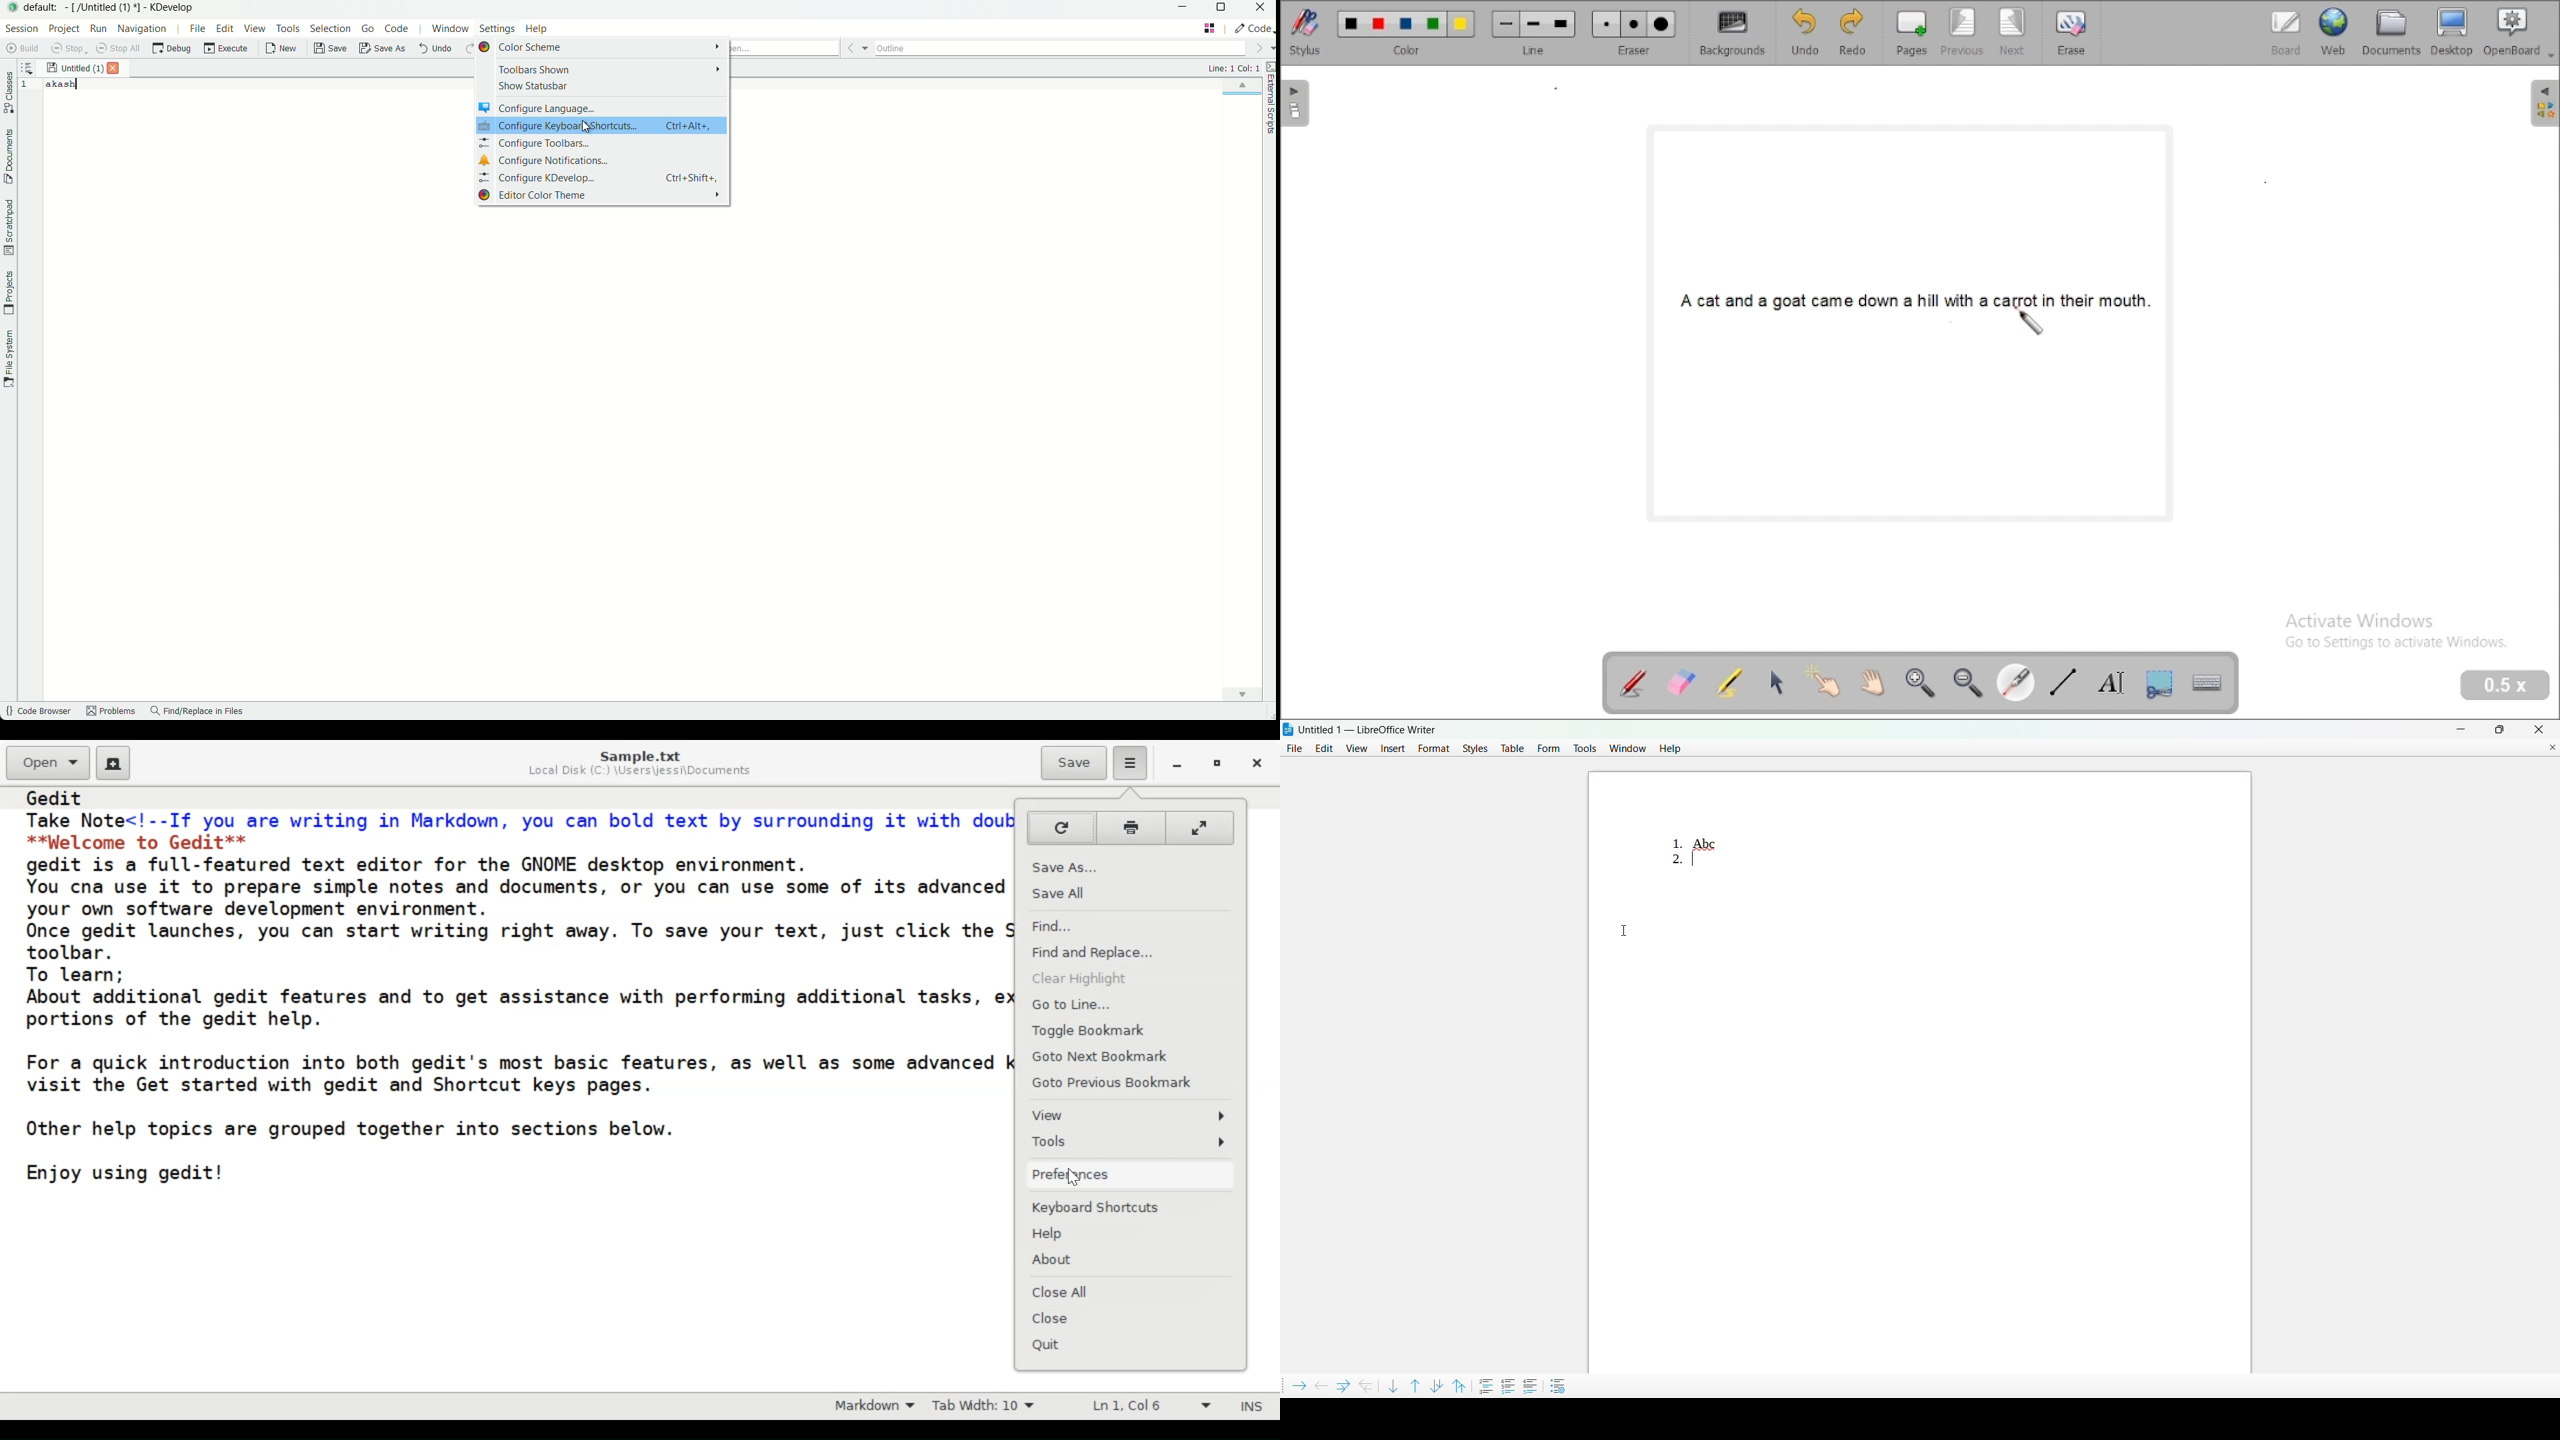 Image resolution: width=2576 pixels, height=1456 pixels. I want to click on 1, so click(1669, 837).